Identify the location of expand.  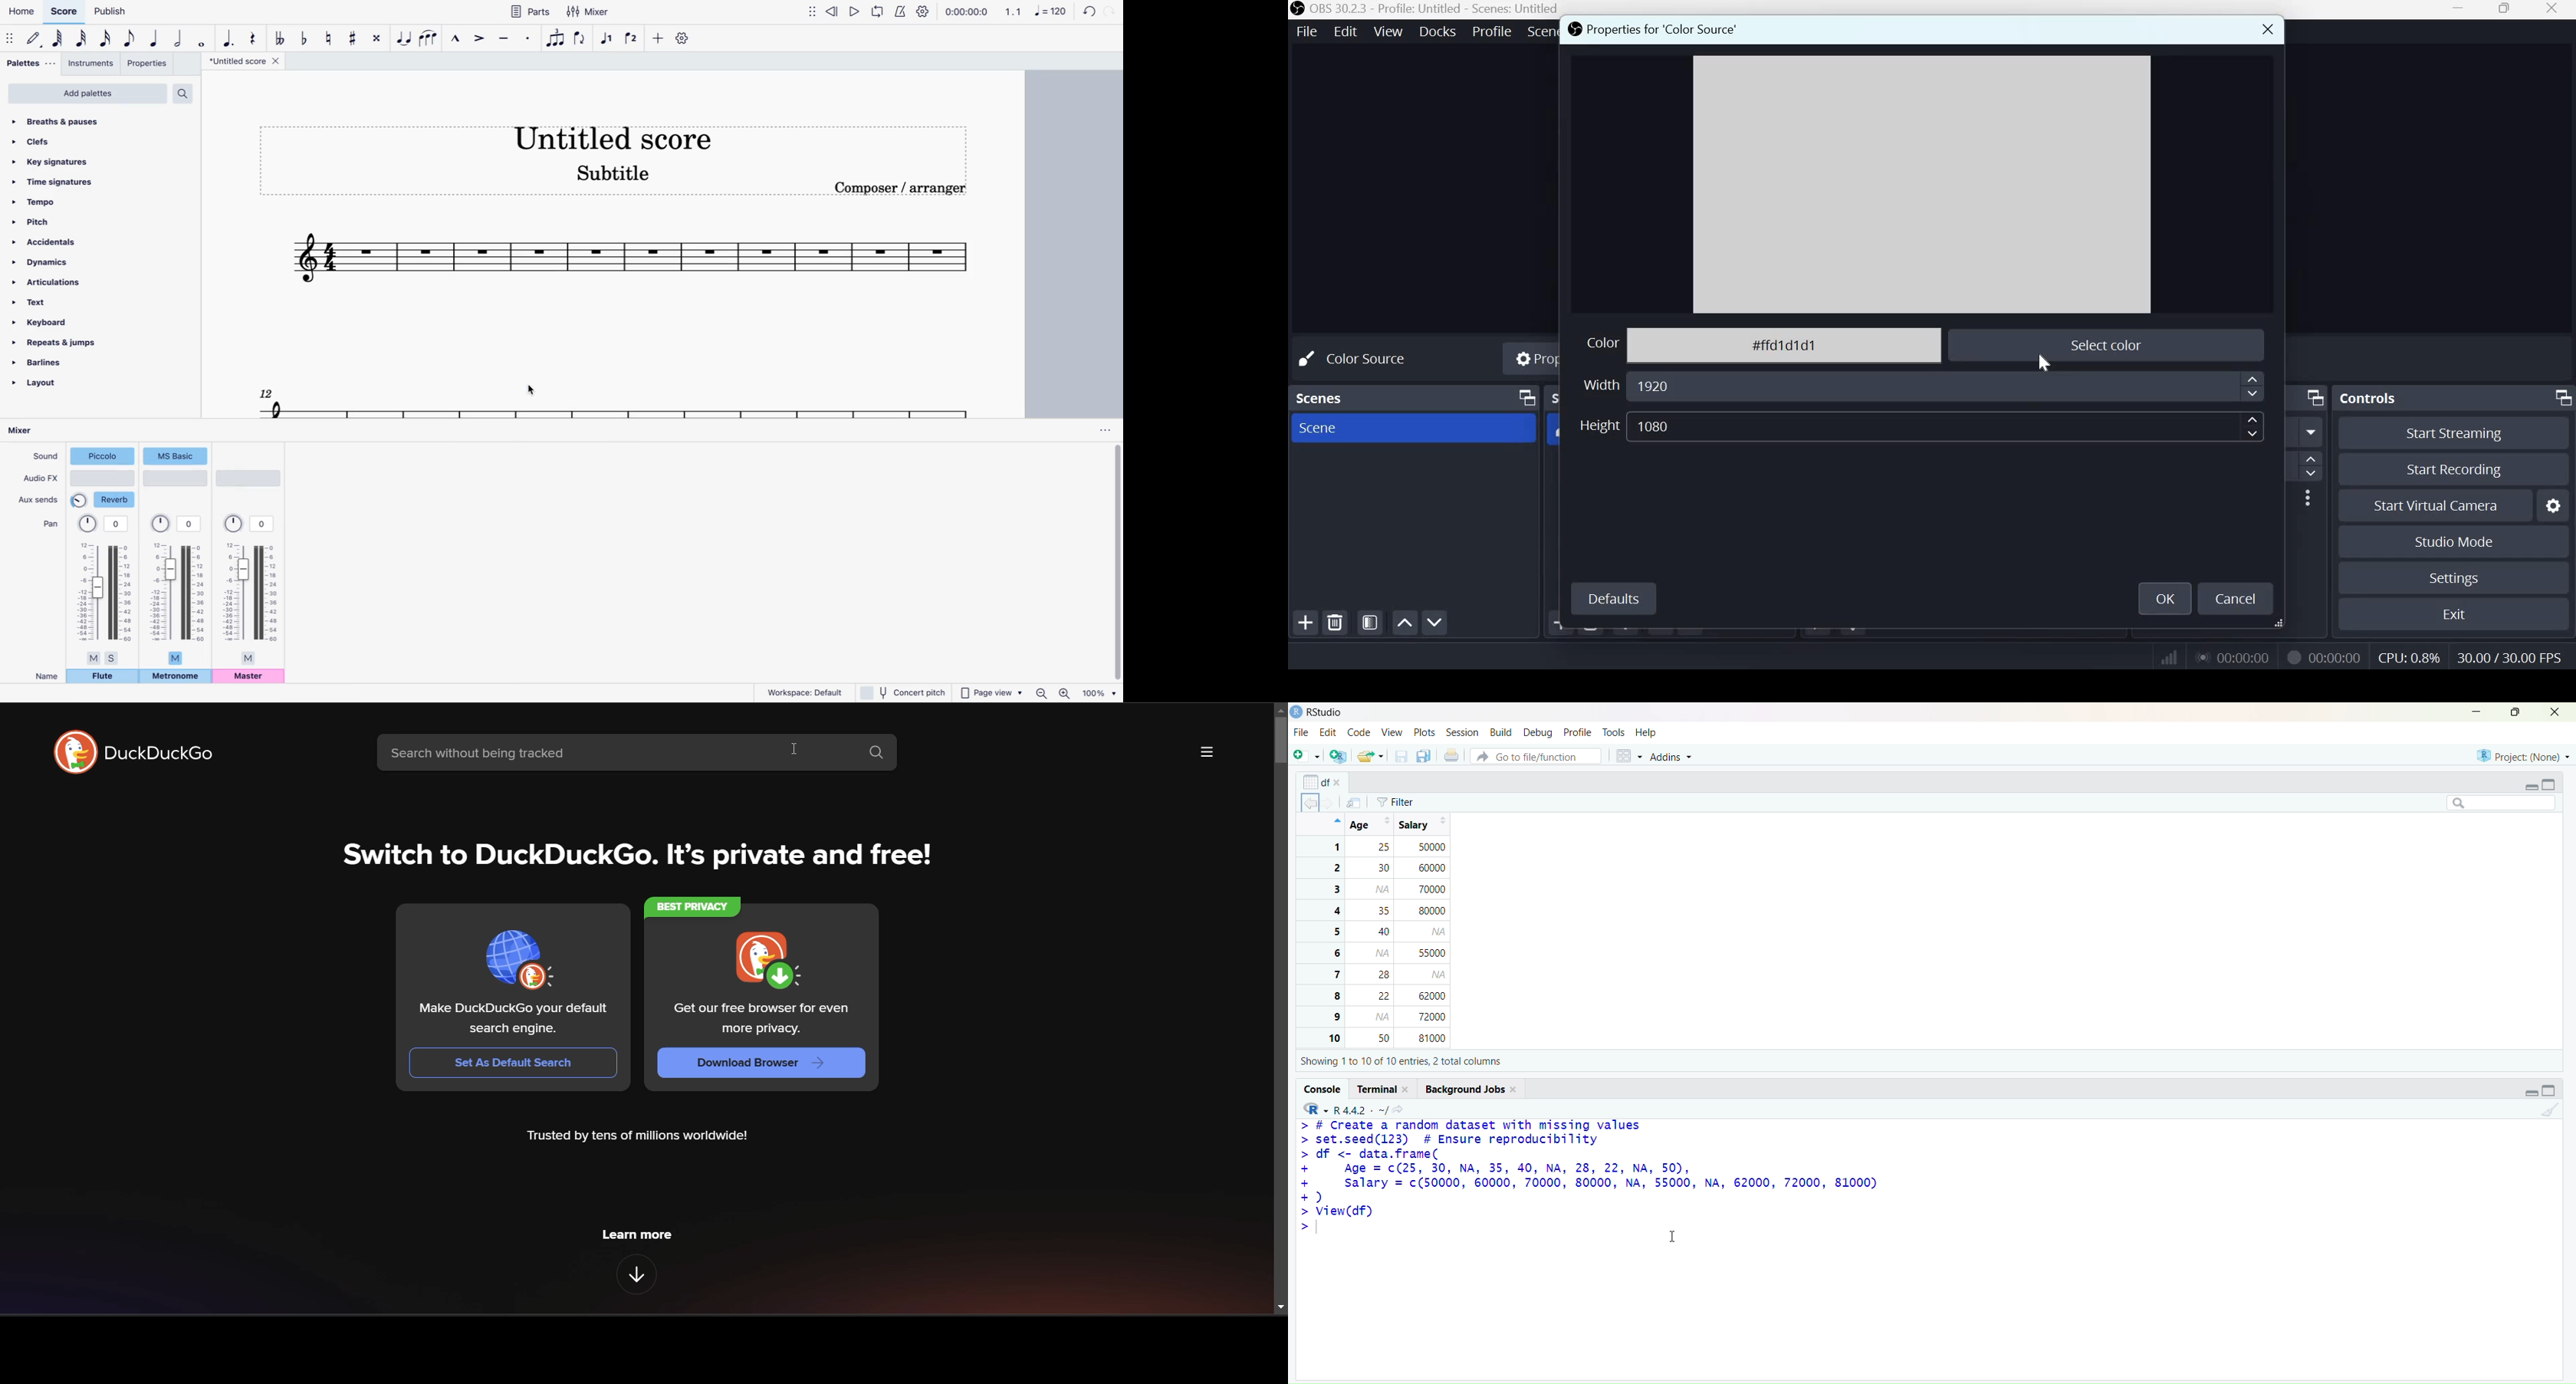
(2531, 786).